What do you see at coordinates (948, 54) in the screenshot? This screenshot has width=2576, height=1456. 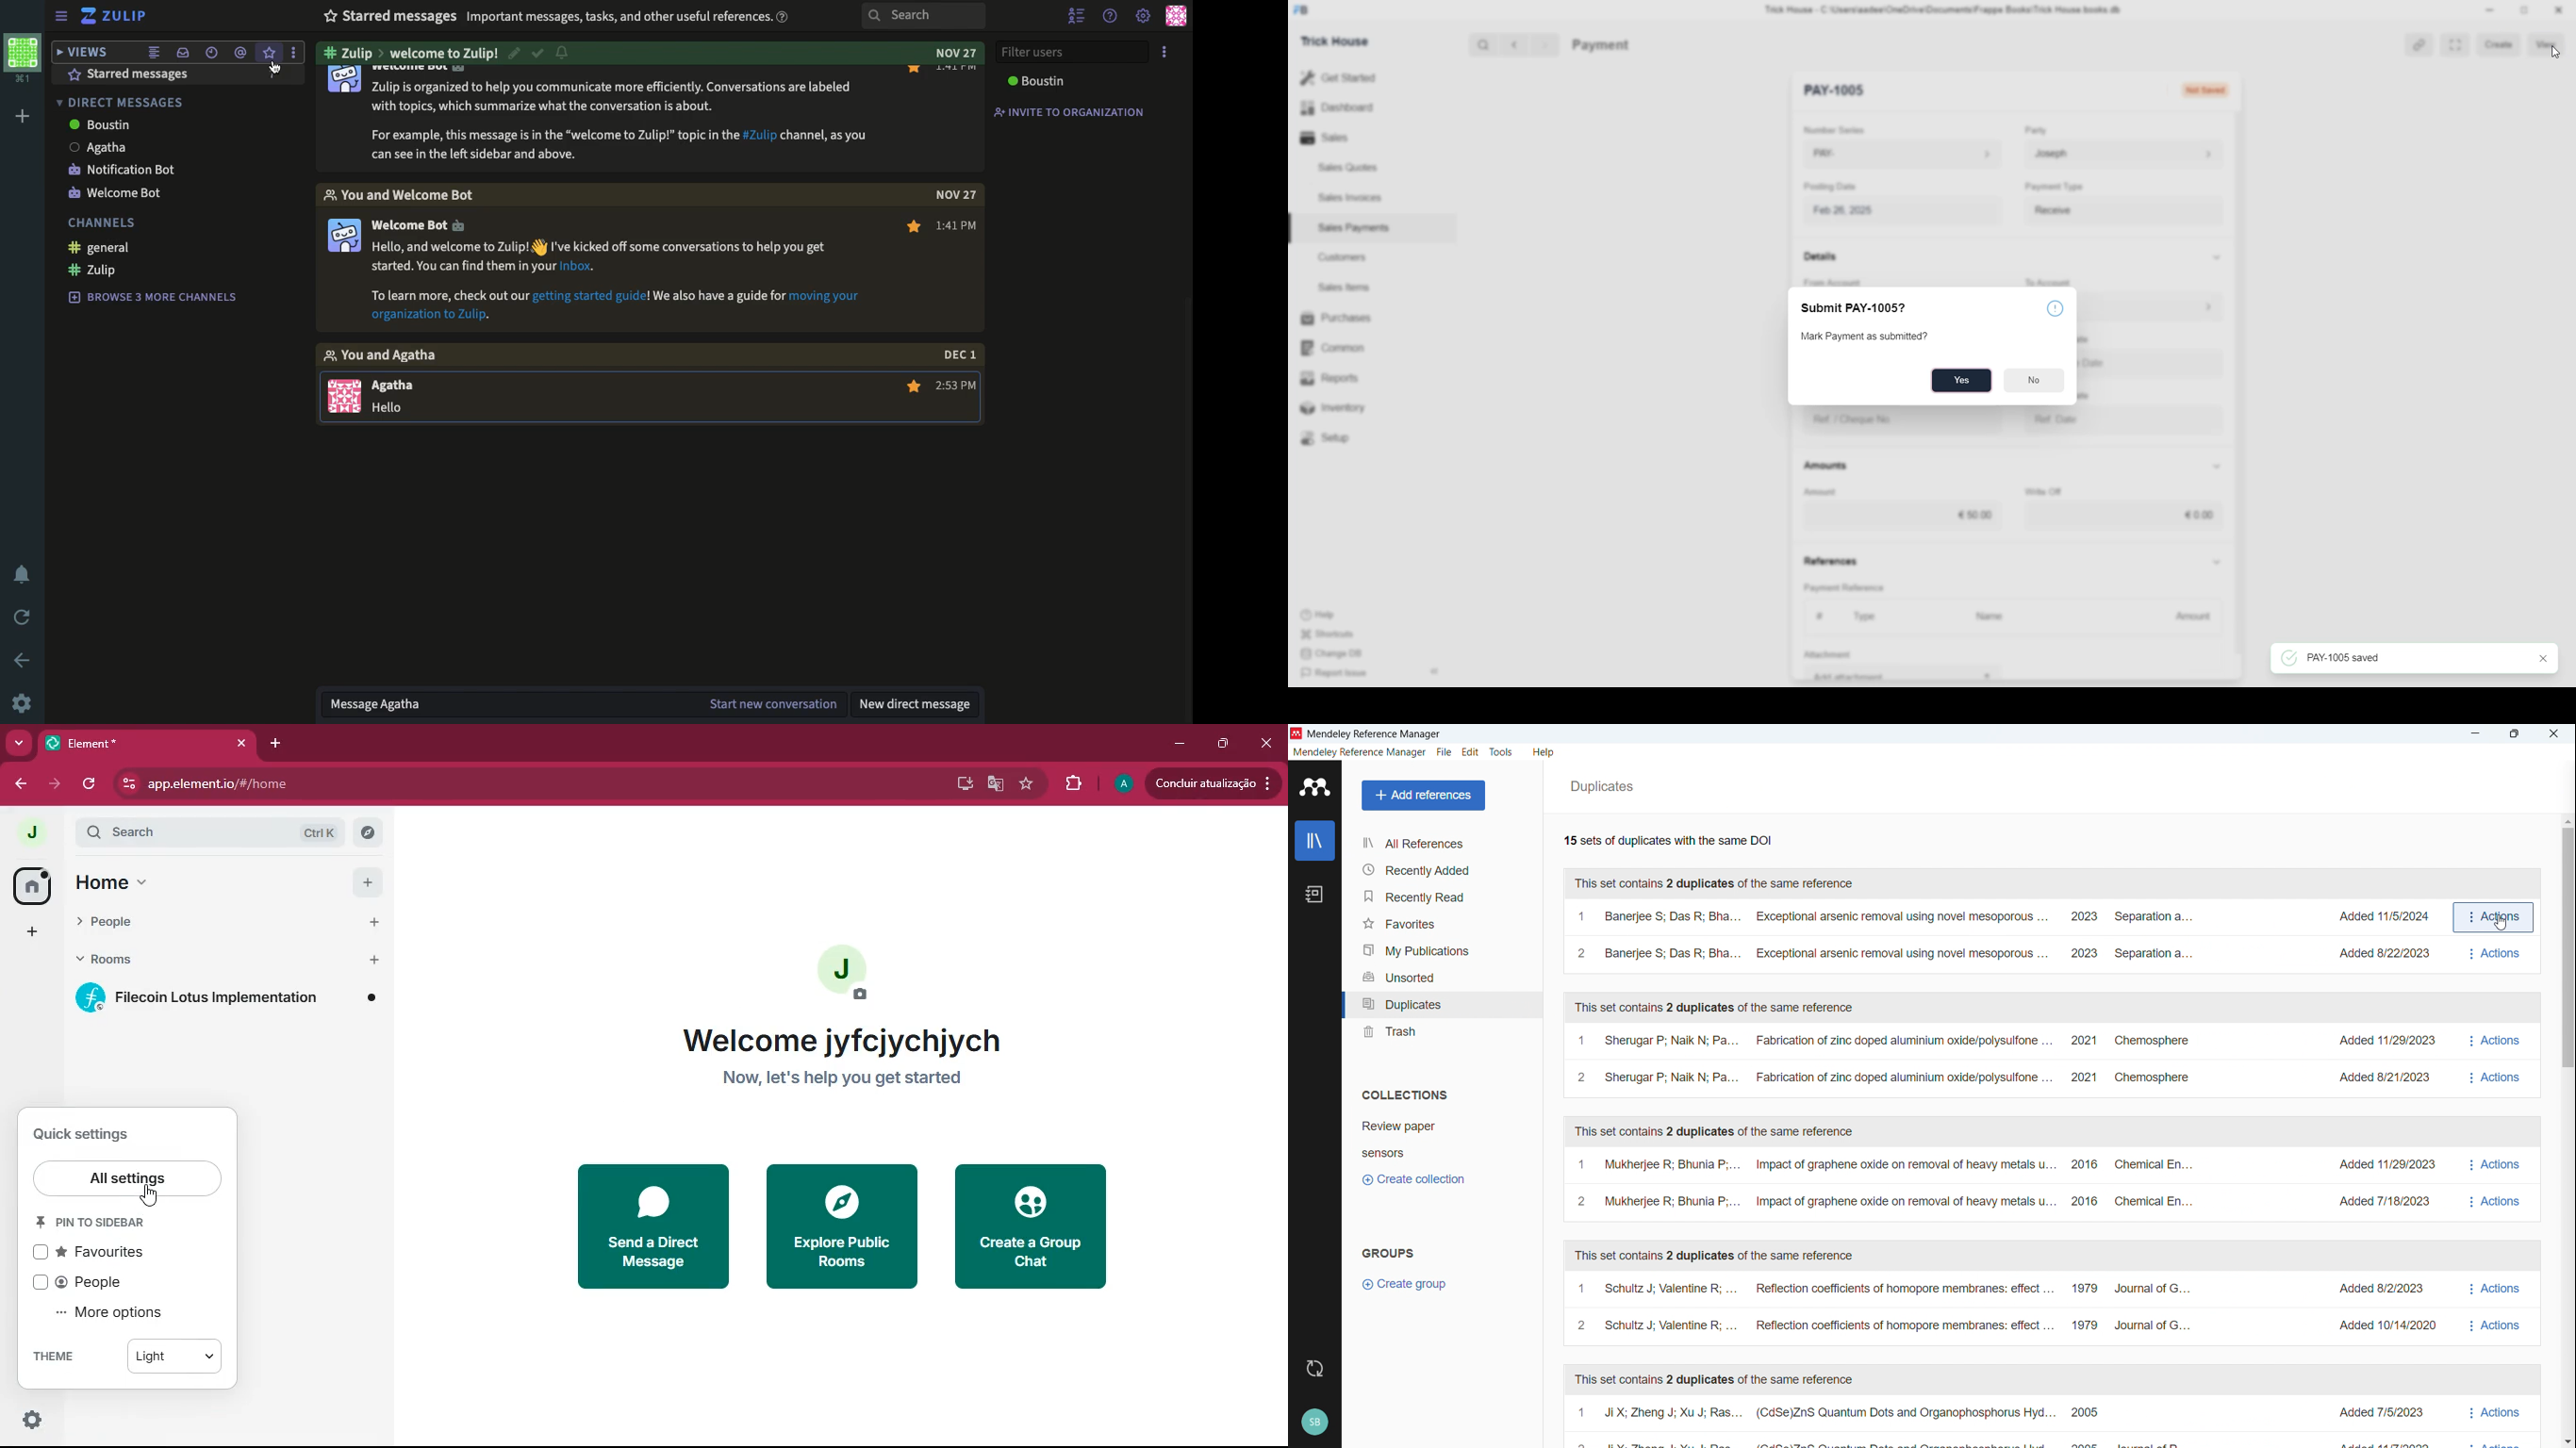 I see `date: nov 27` at bounding box center [948, 54].